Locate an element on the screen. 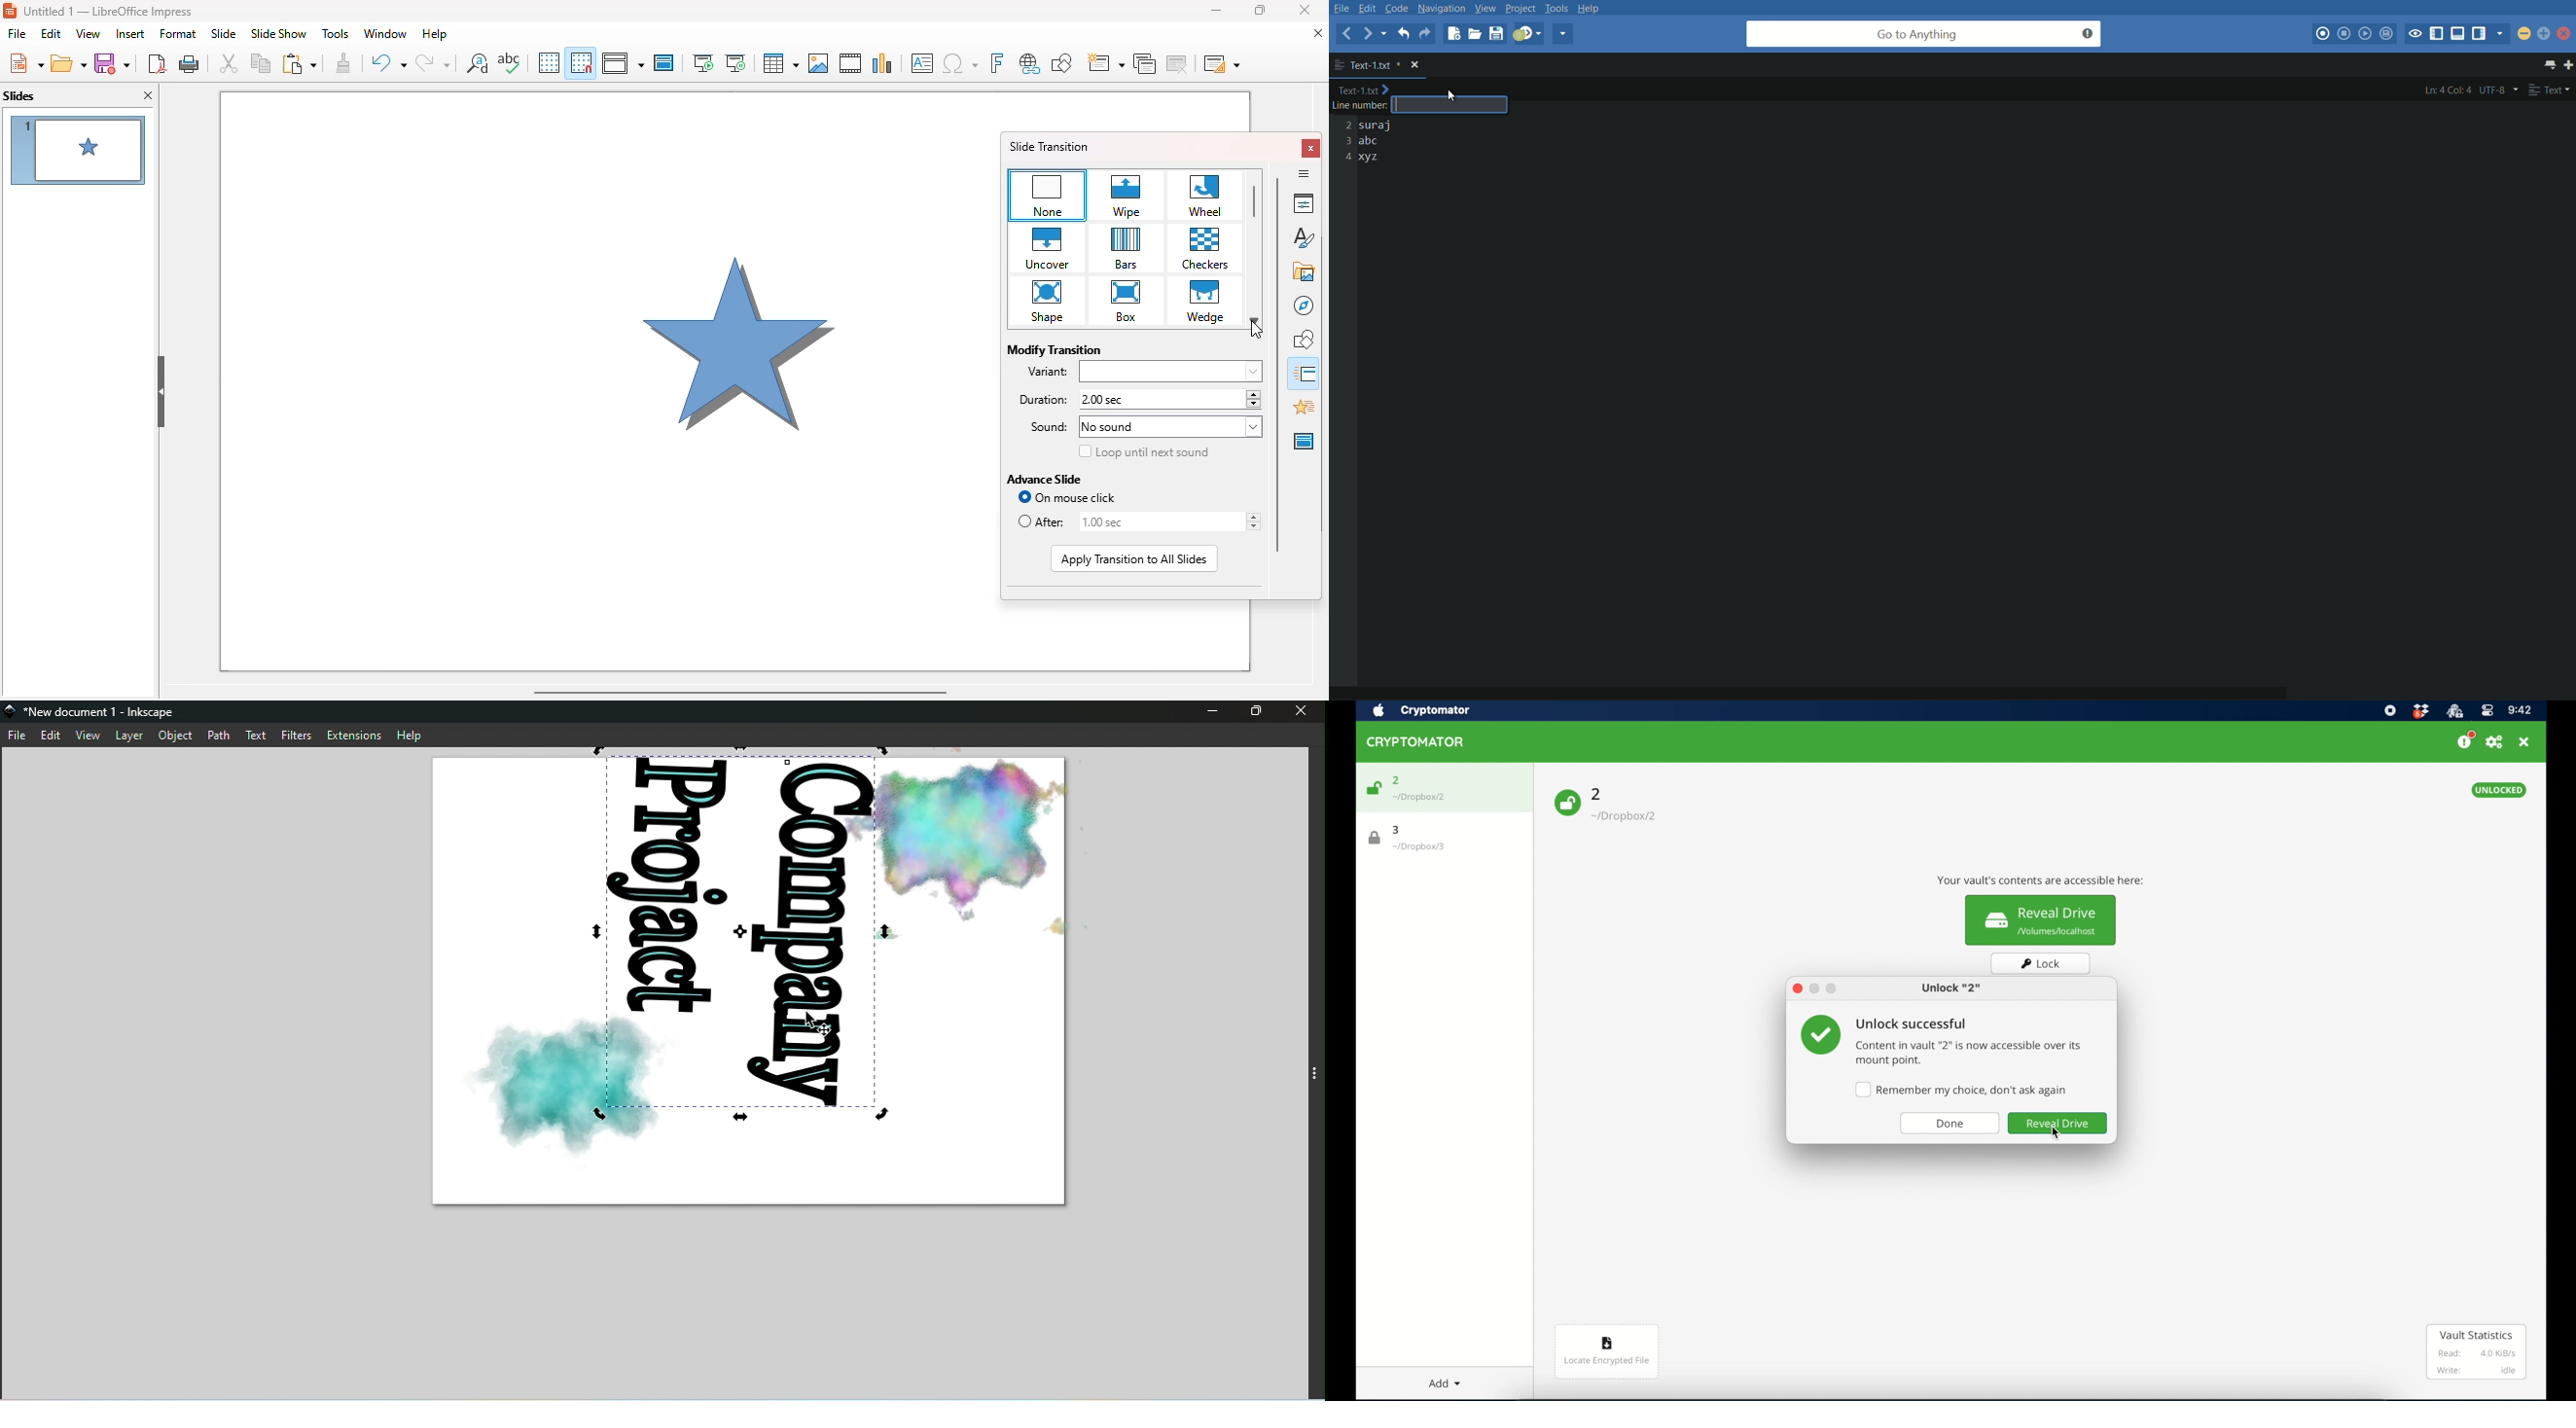 The width and height of the screenshot is (2576, 1428). insert image is located at coordinates (820, 63).